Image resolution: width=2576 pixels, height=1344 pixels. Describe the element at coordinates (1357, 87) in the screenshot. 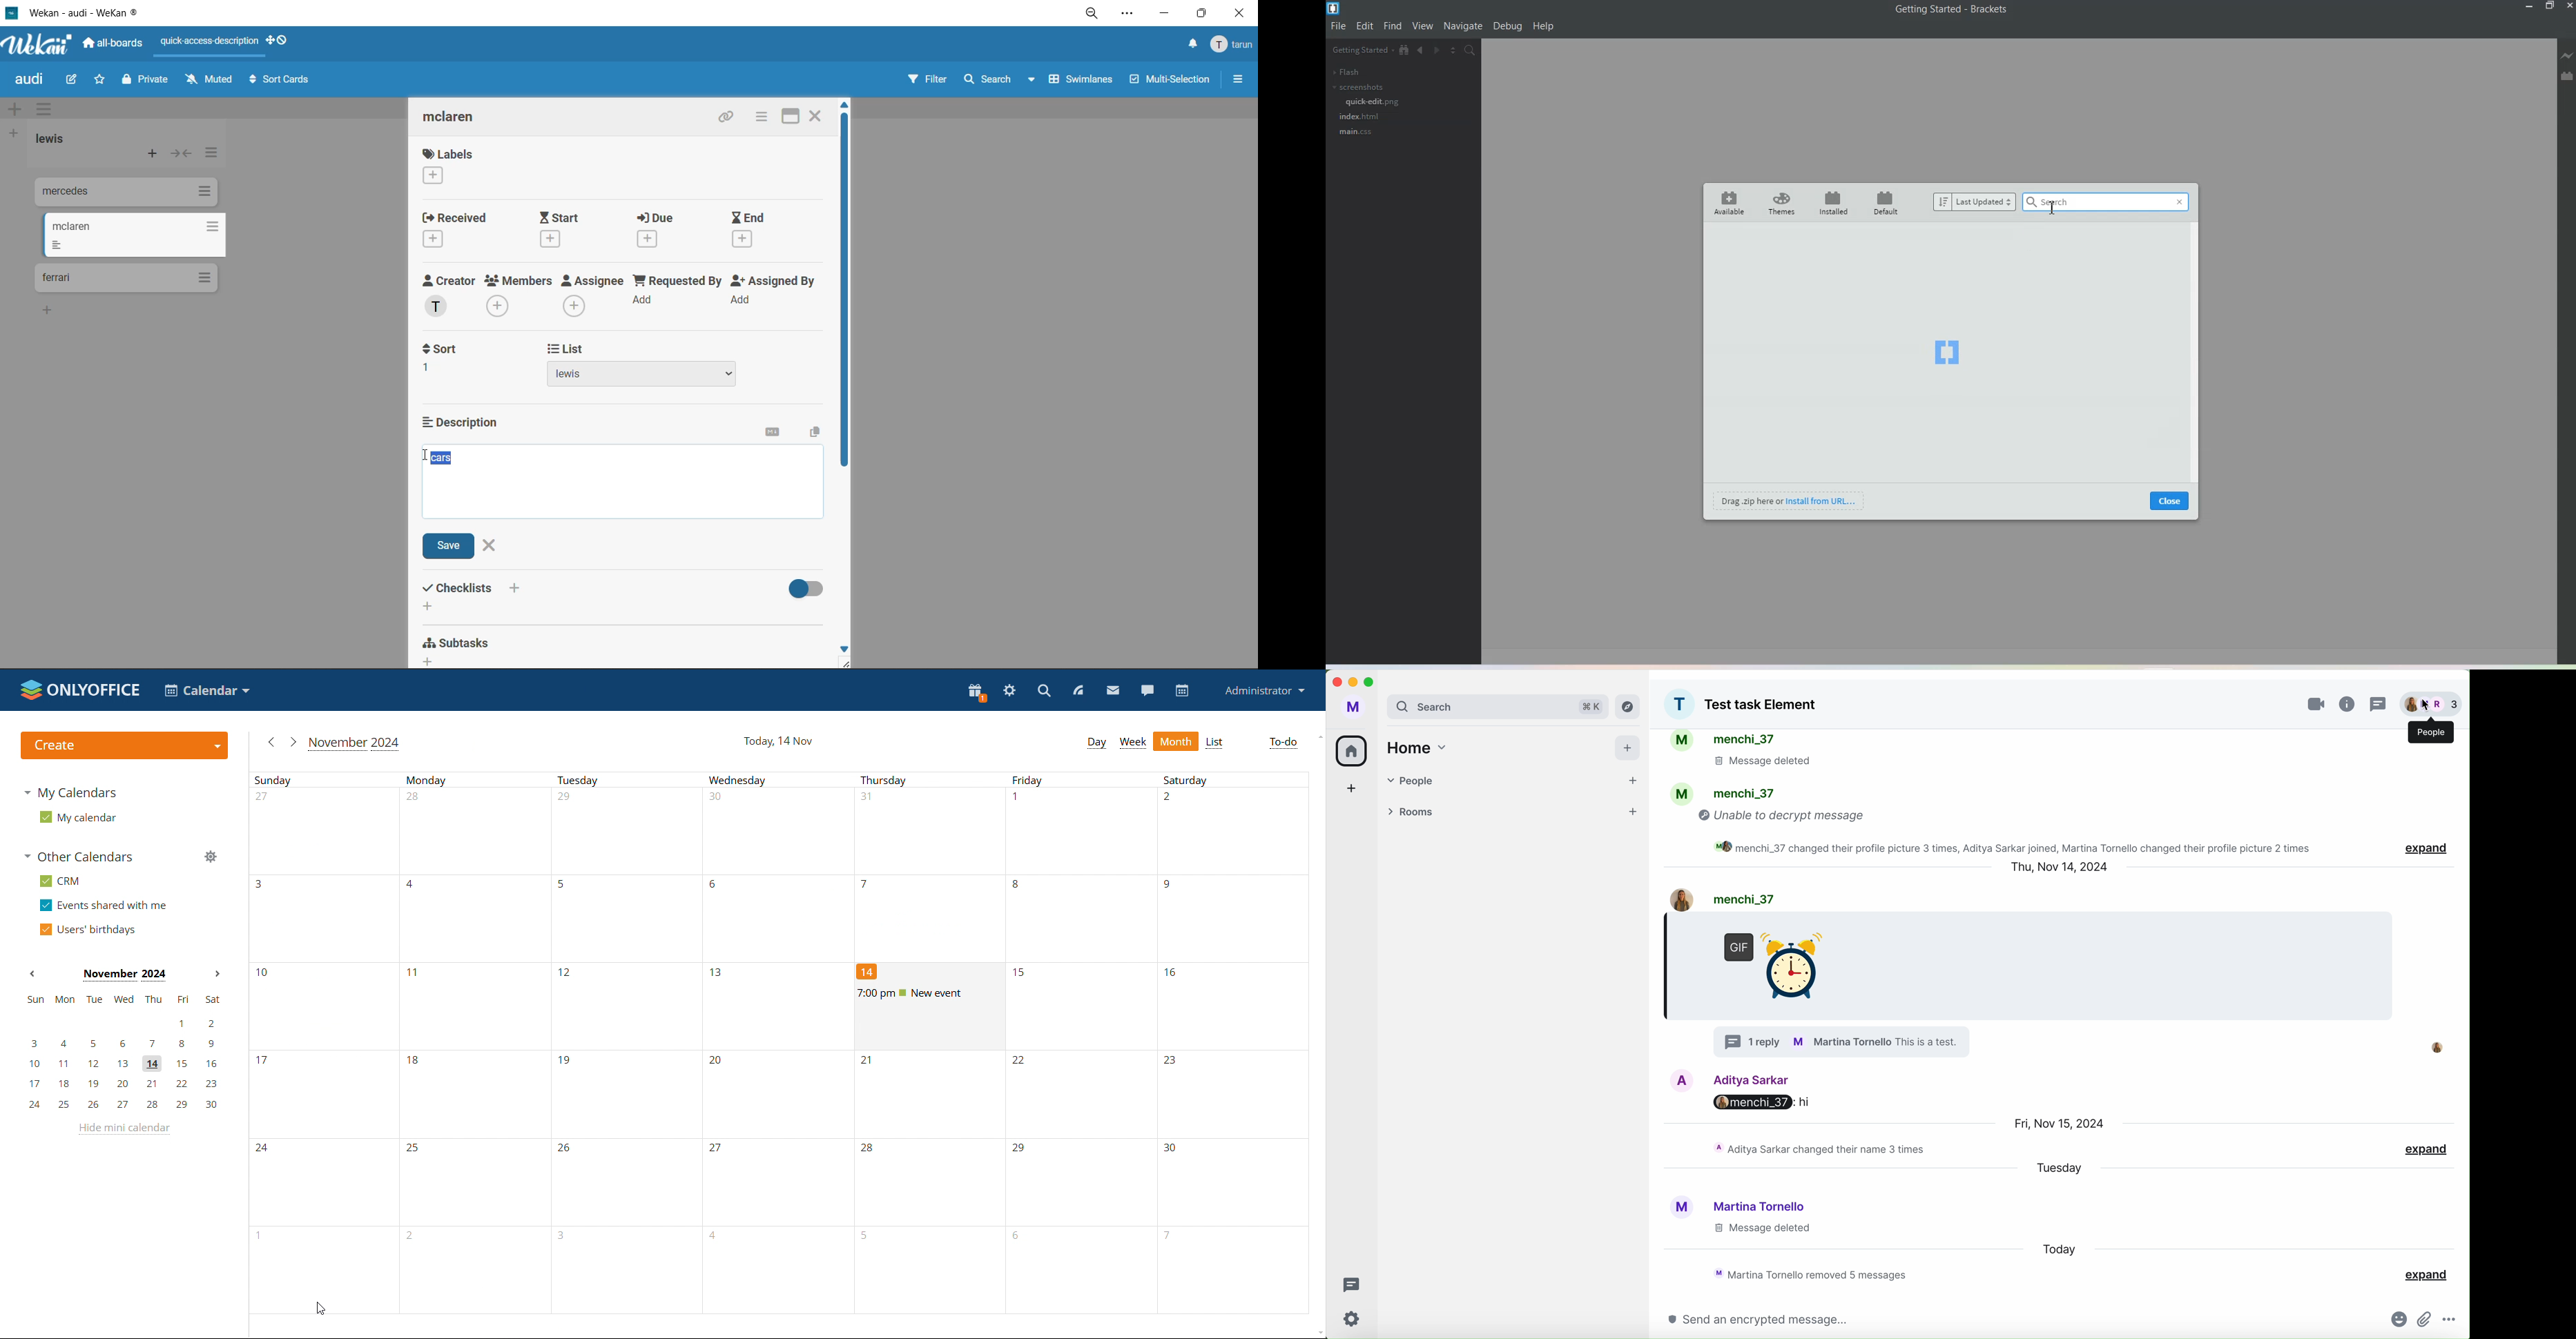

I see `screenshots` at that location.